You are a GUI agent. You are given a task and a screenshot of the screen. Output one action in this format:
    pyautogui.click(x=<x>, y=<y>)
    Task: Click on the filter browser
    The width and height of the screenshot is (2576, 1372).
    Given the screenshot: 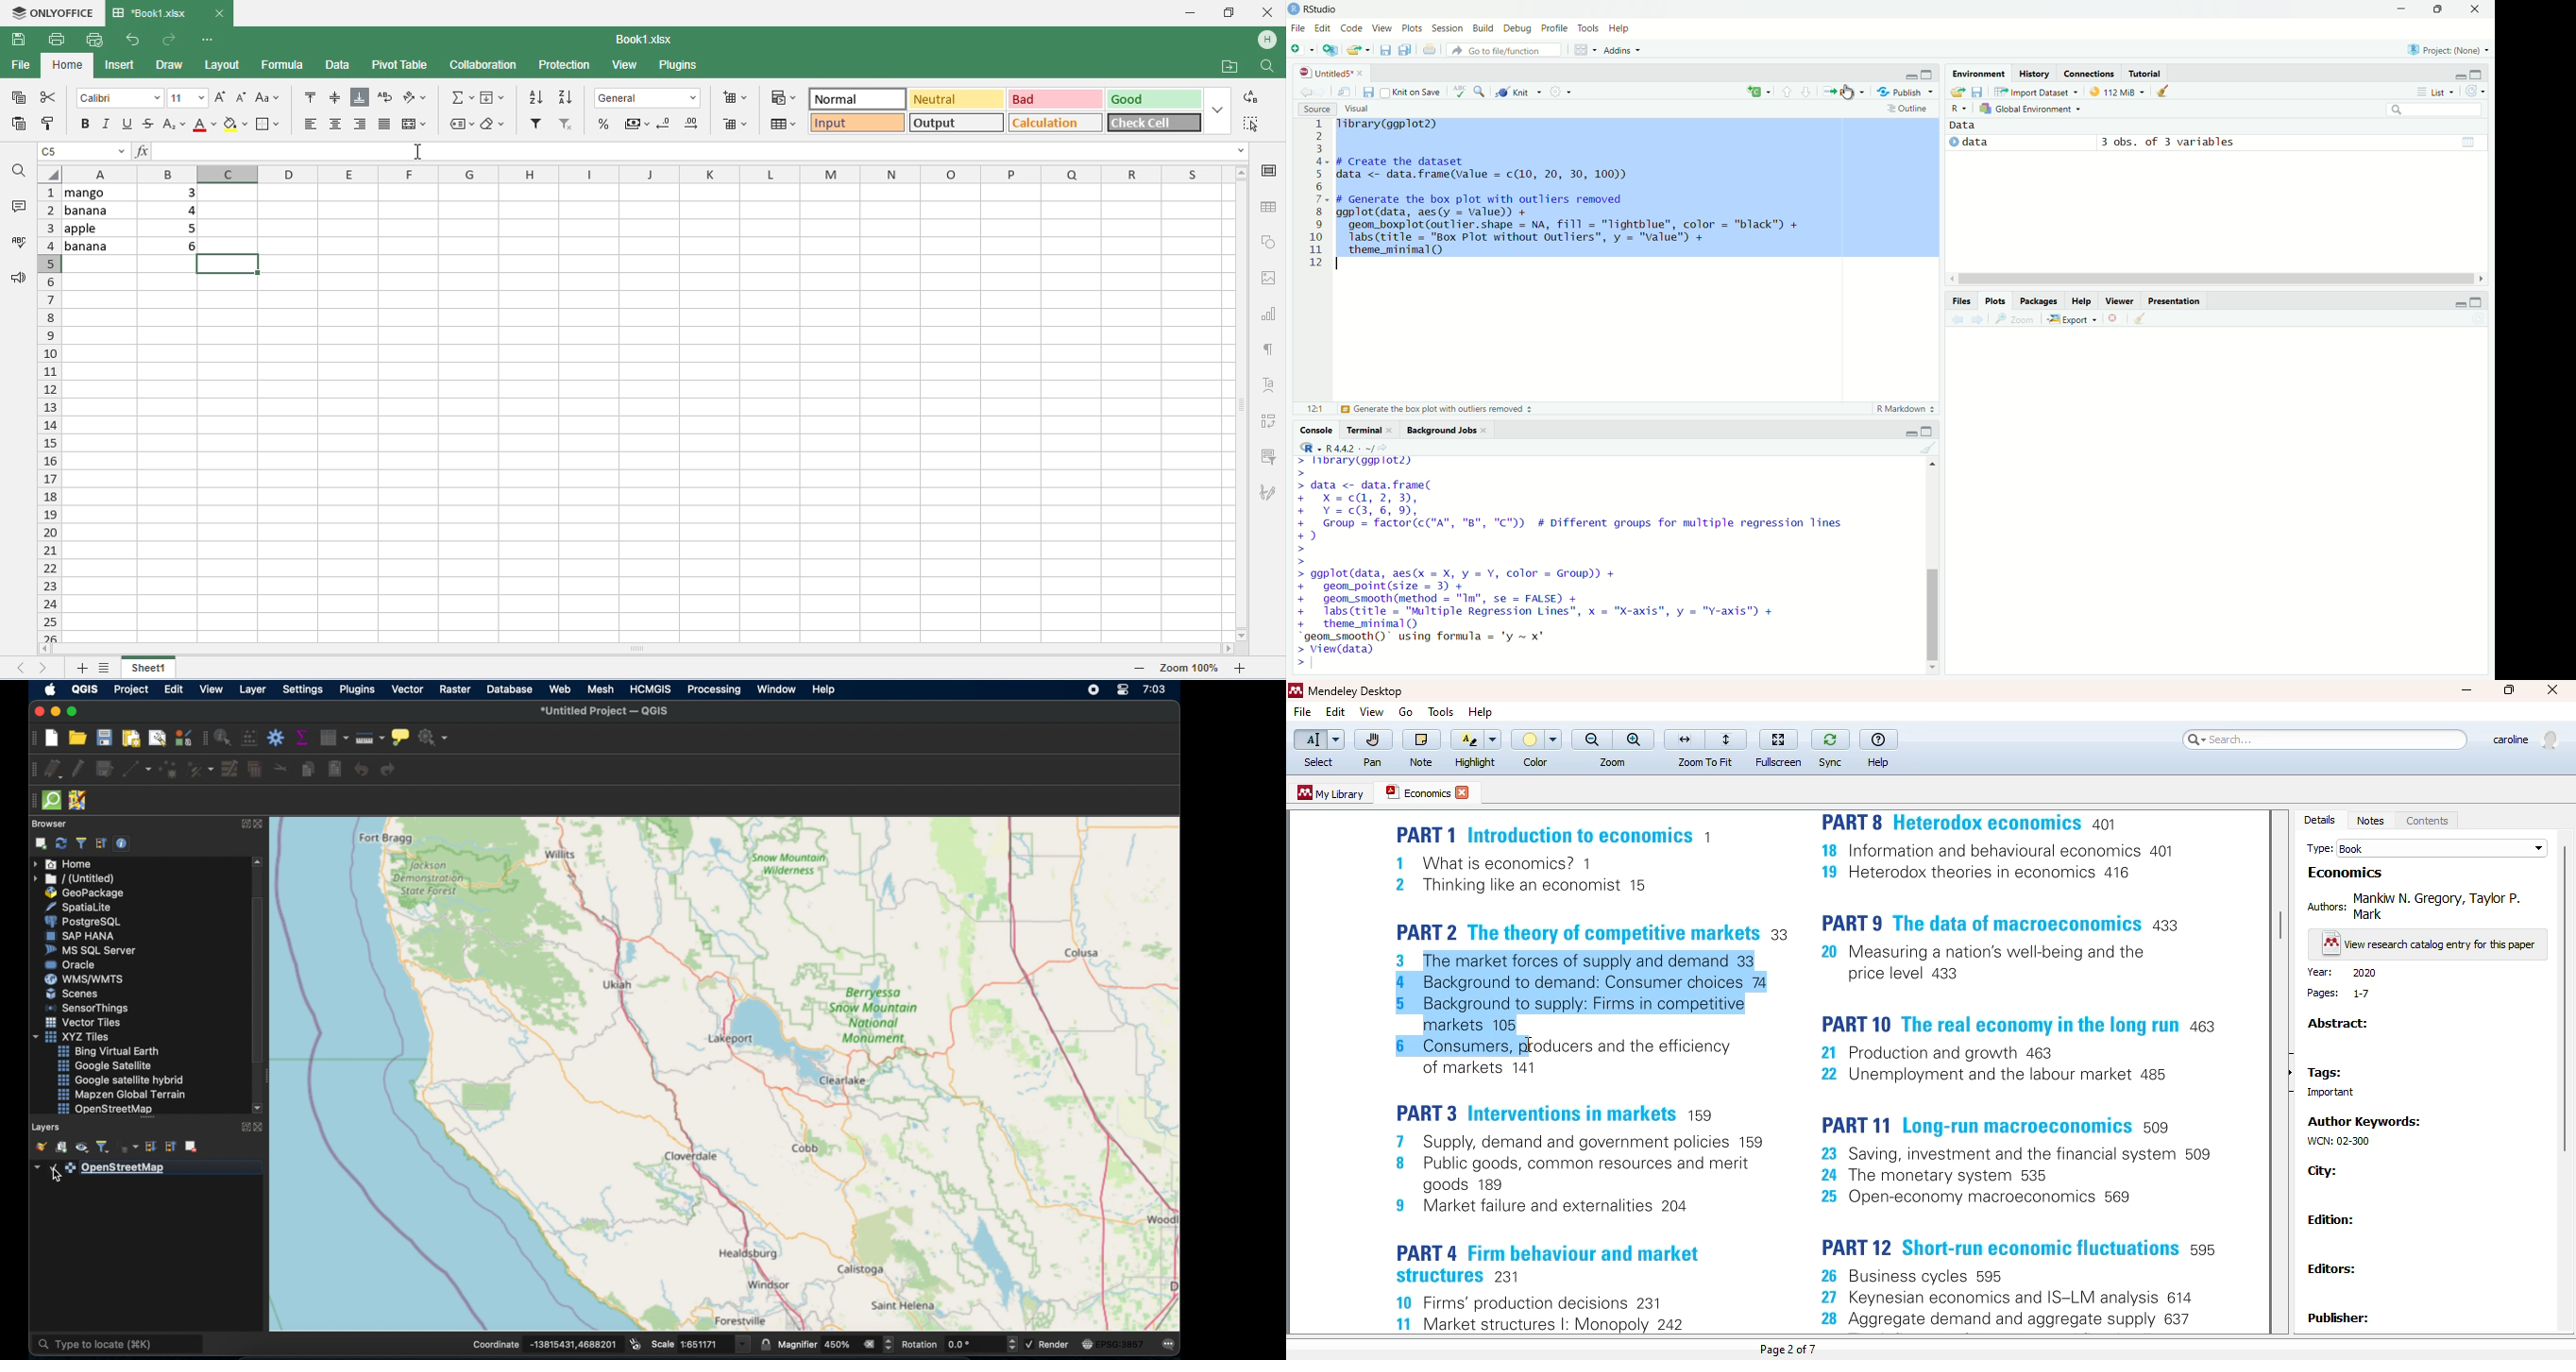 What is the action you would take?
    pyautogui.click(x=80, y=844)
    